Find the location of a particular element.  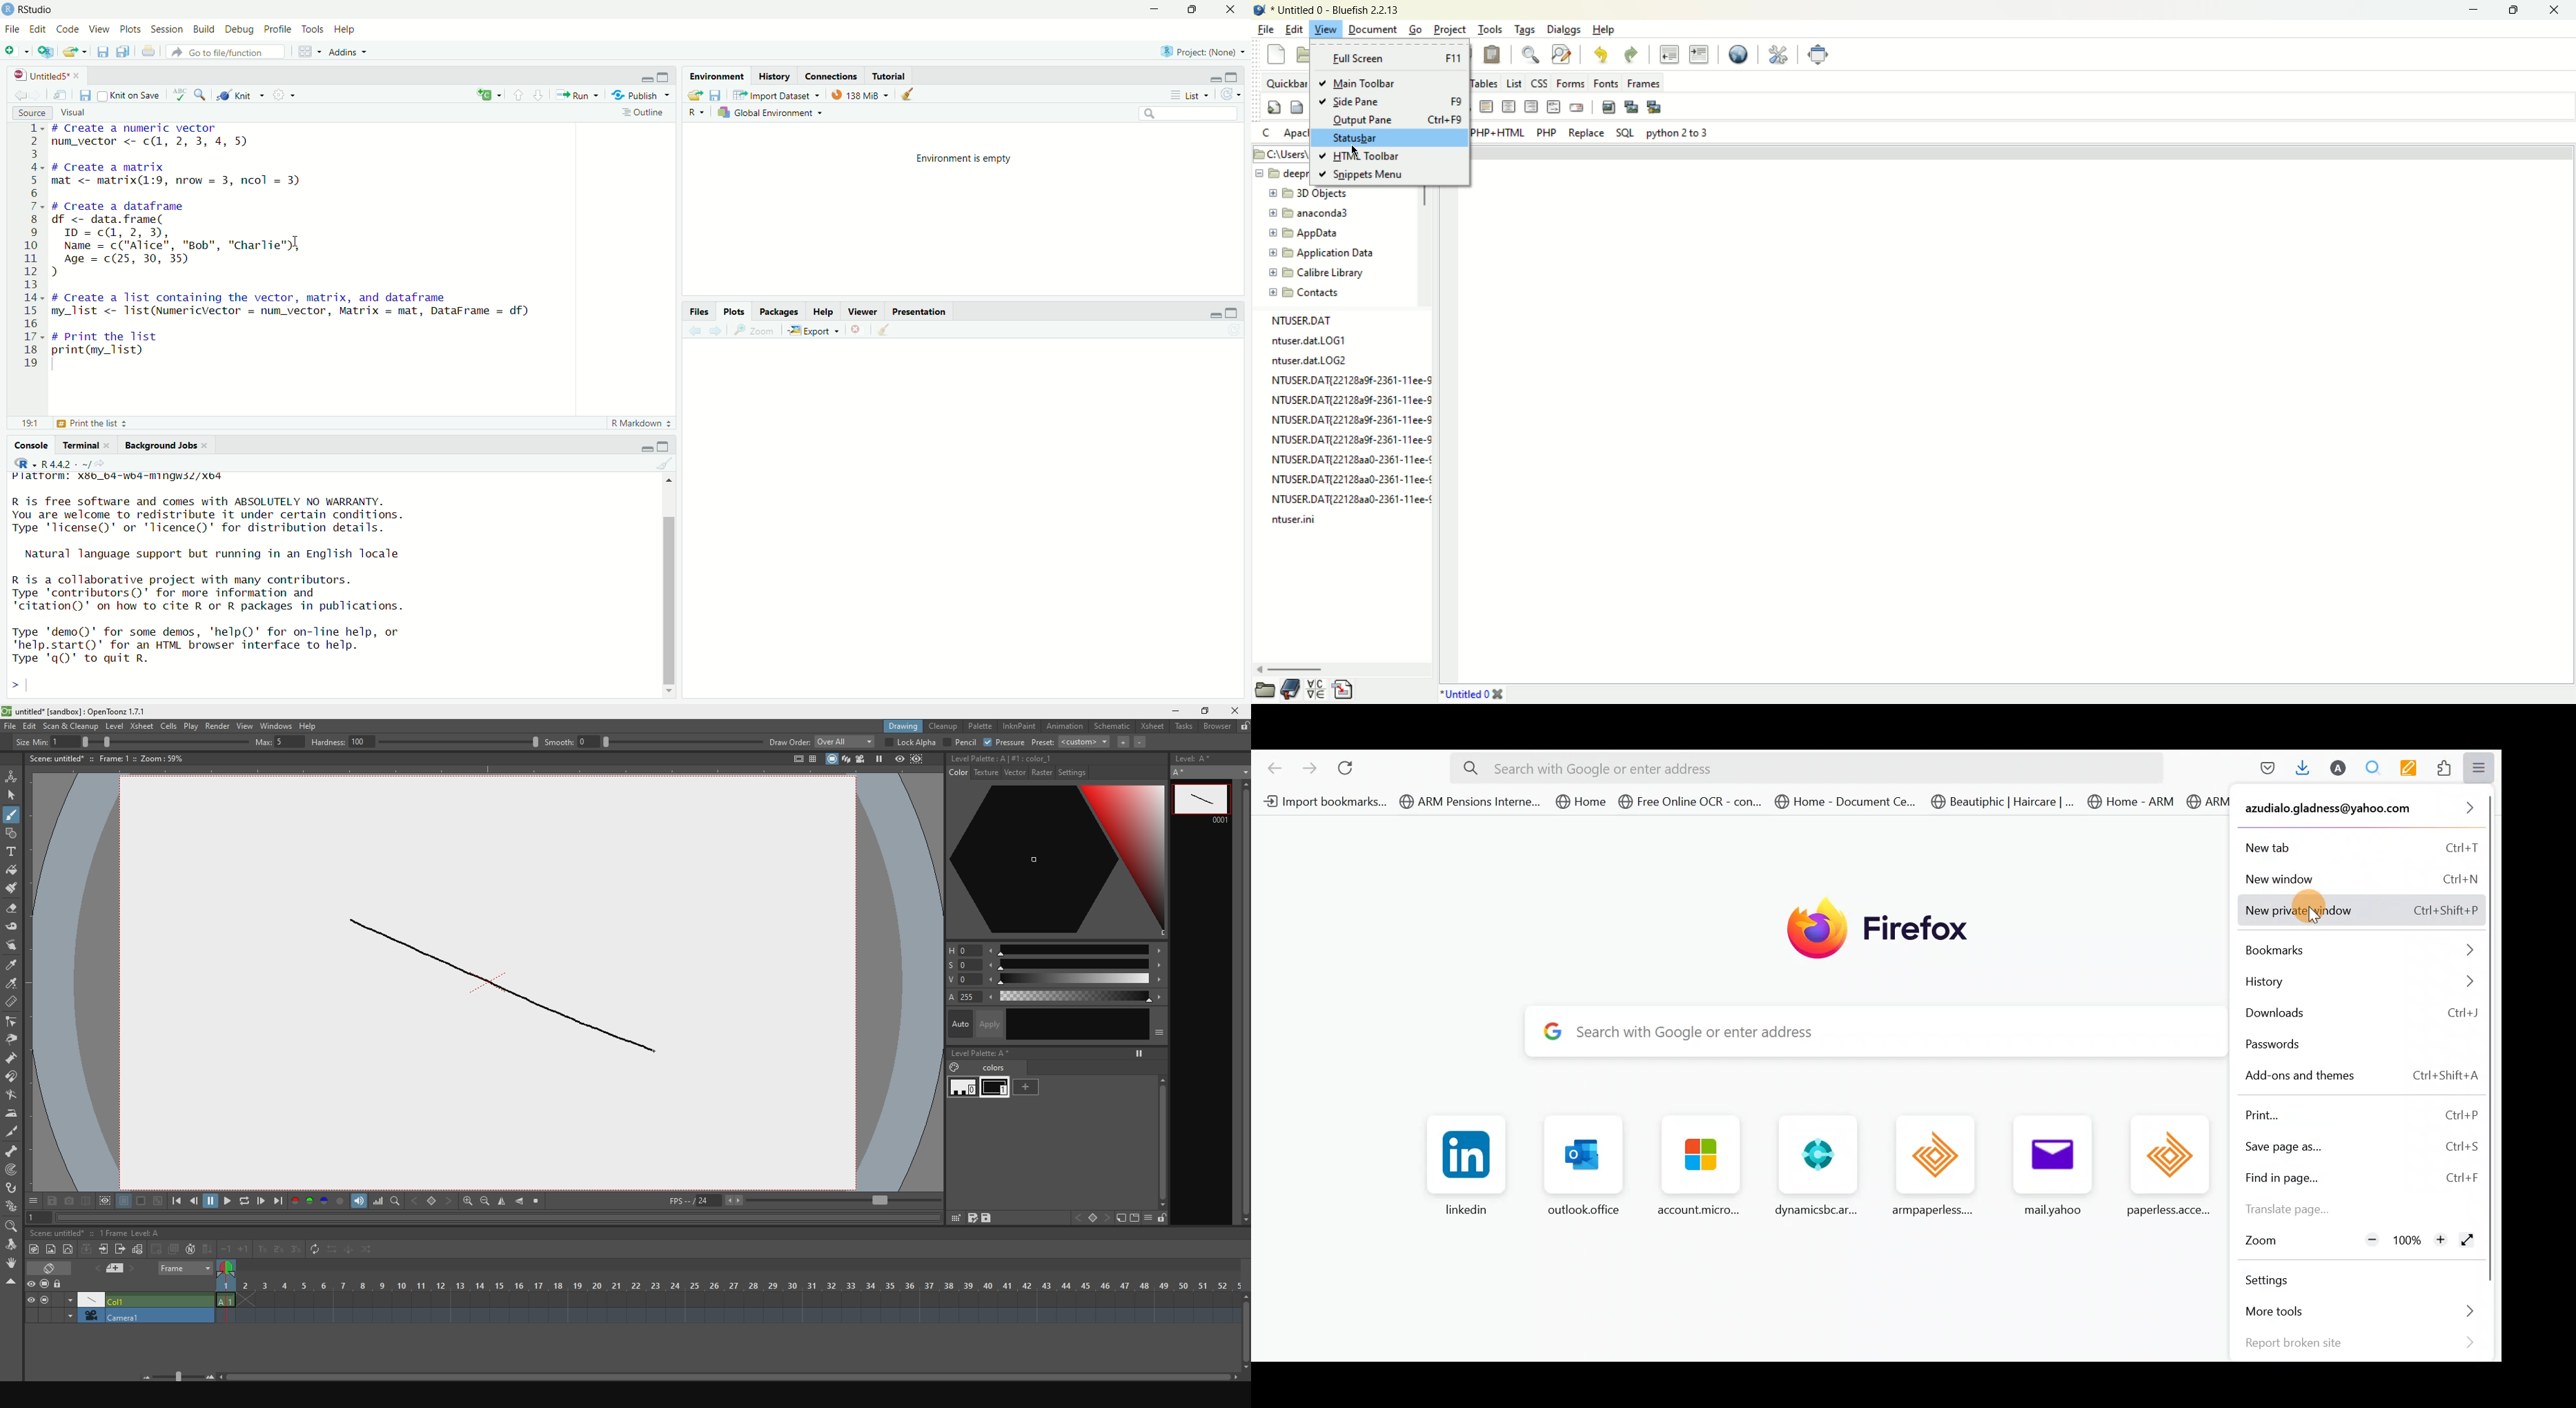

Session is located at coordinates (169, 29).